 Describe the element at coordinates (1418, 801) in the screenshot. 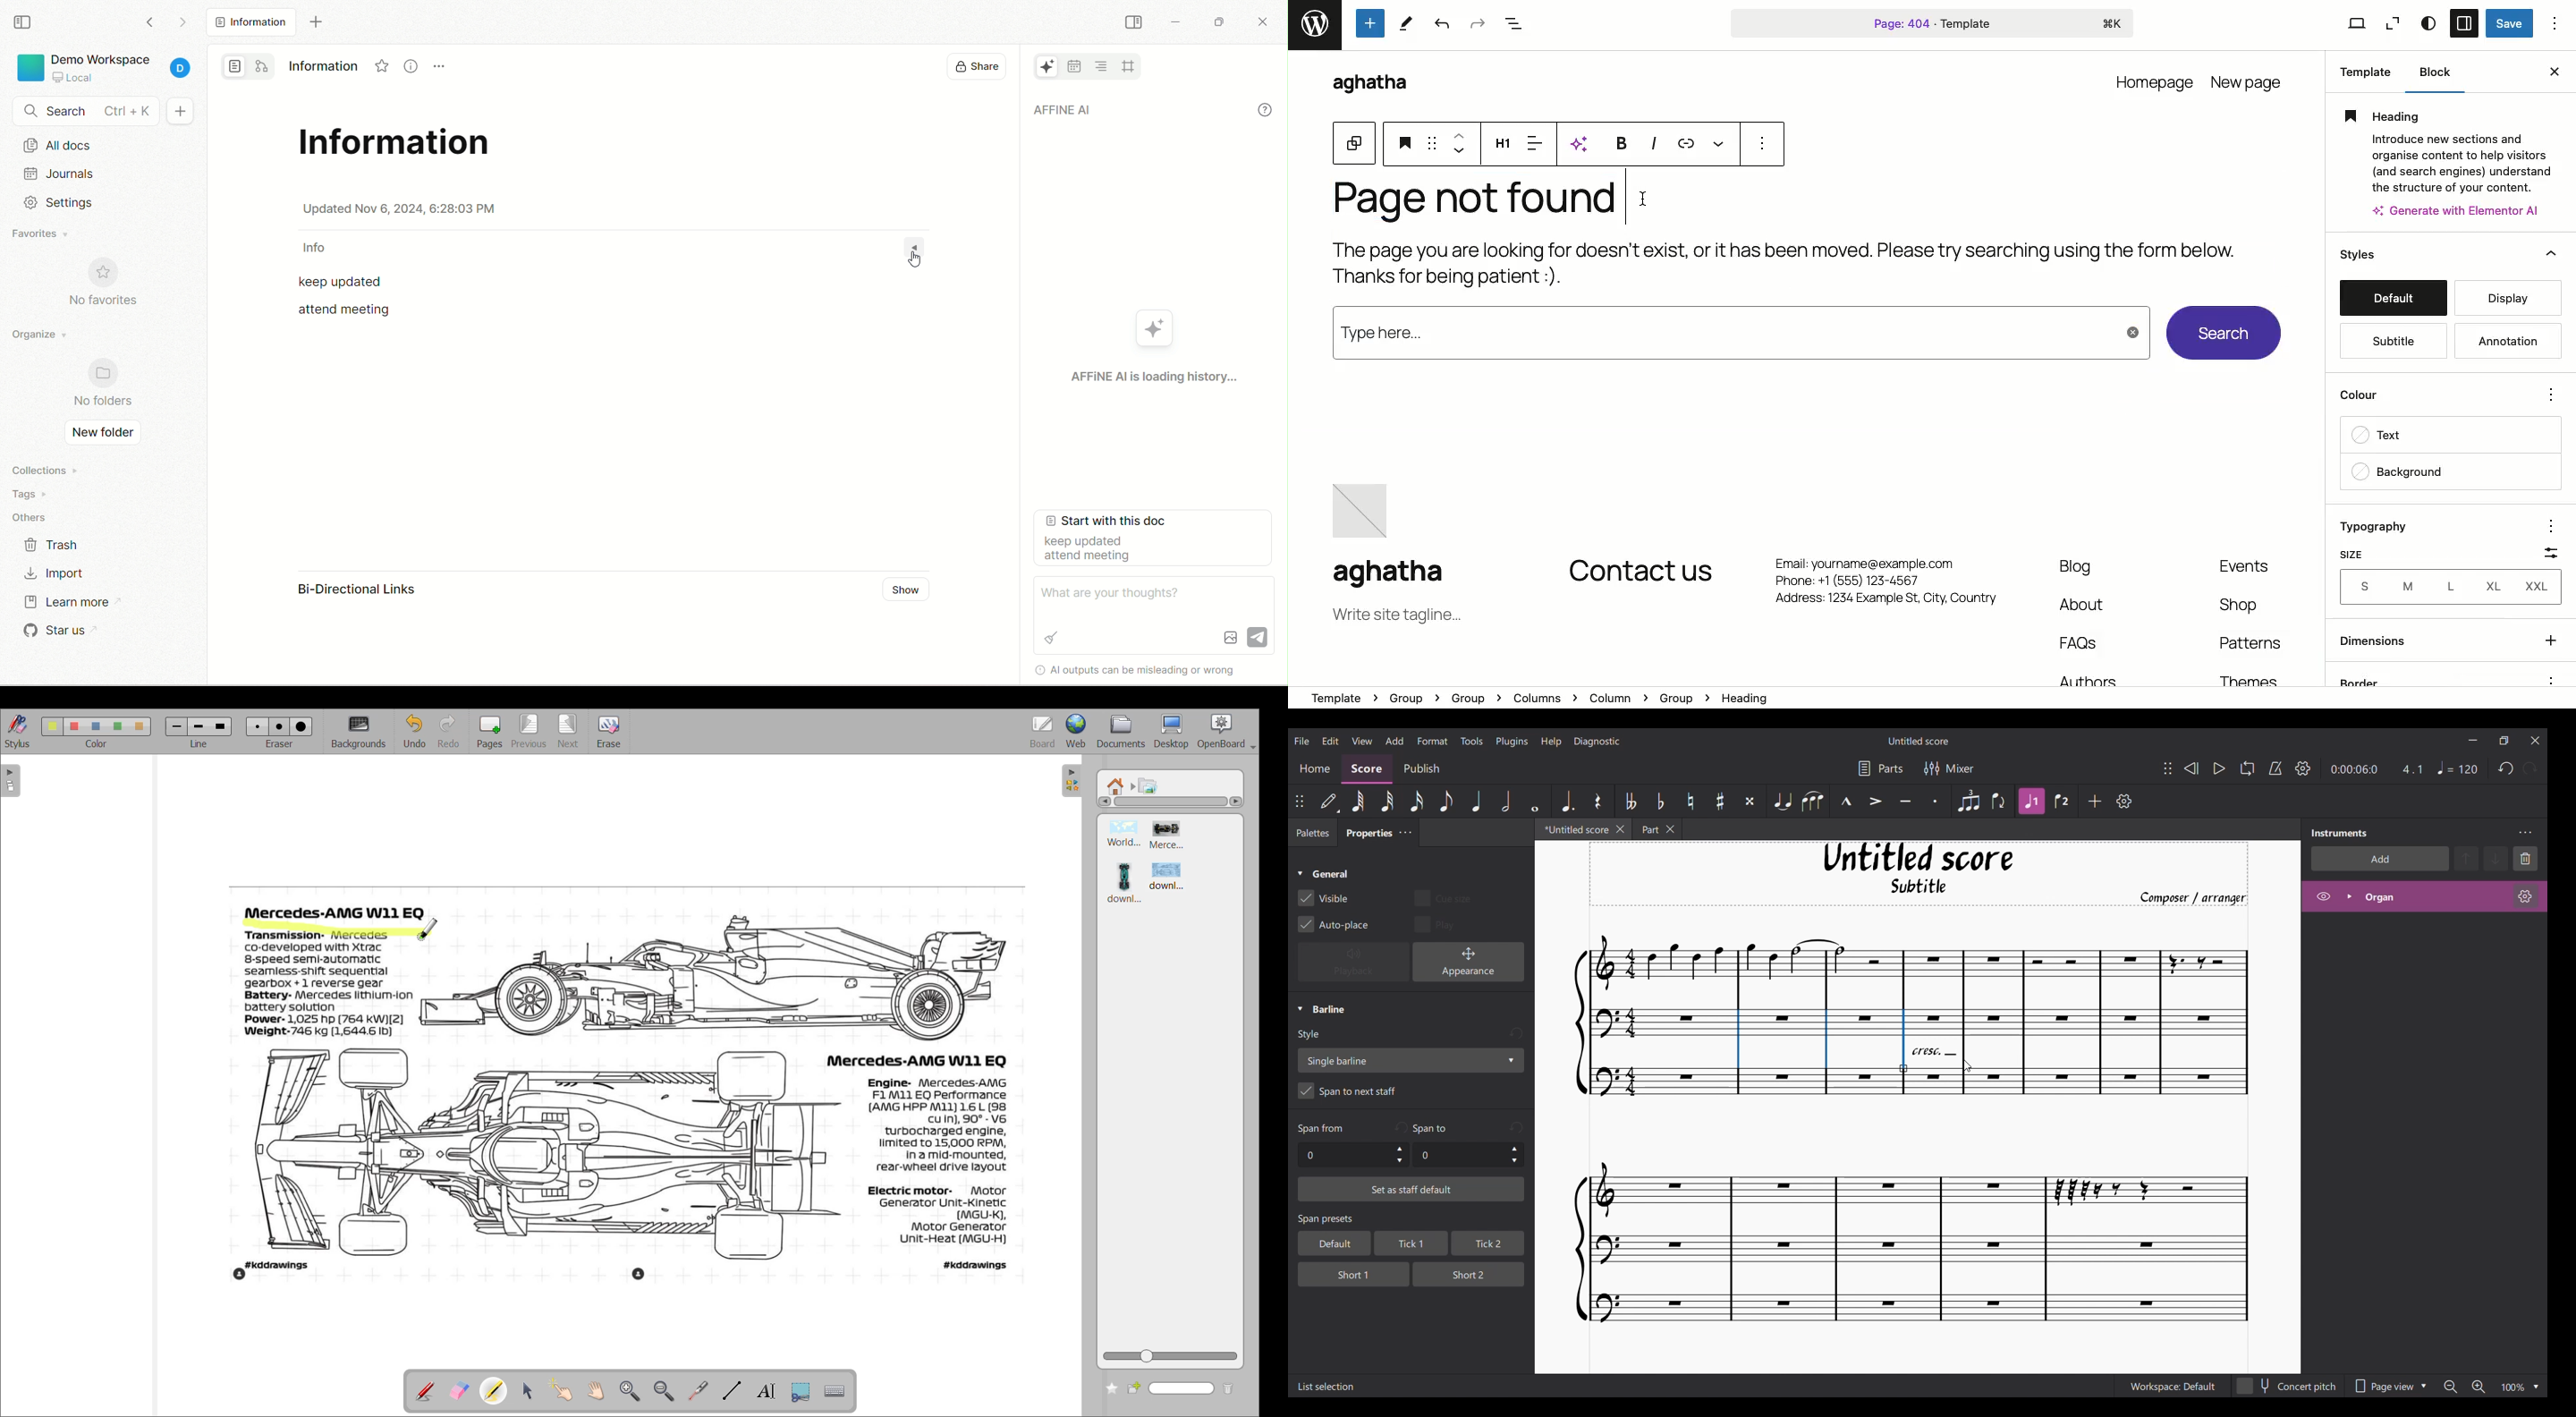

I see `16th note` at that location.